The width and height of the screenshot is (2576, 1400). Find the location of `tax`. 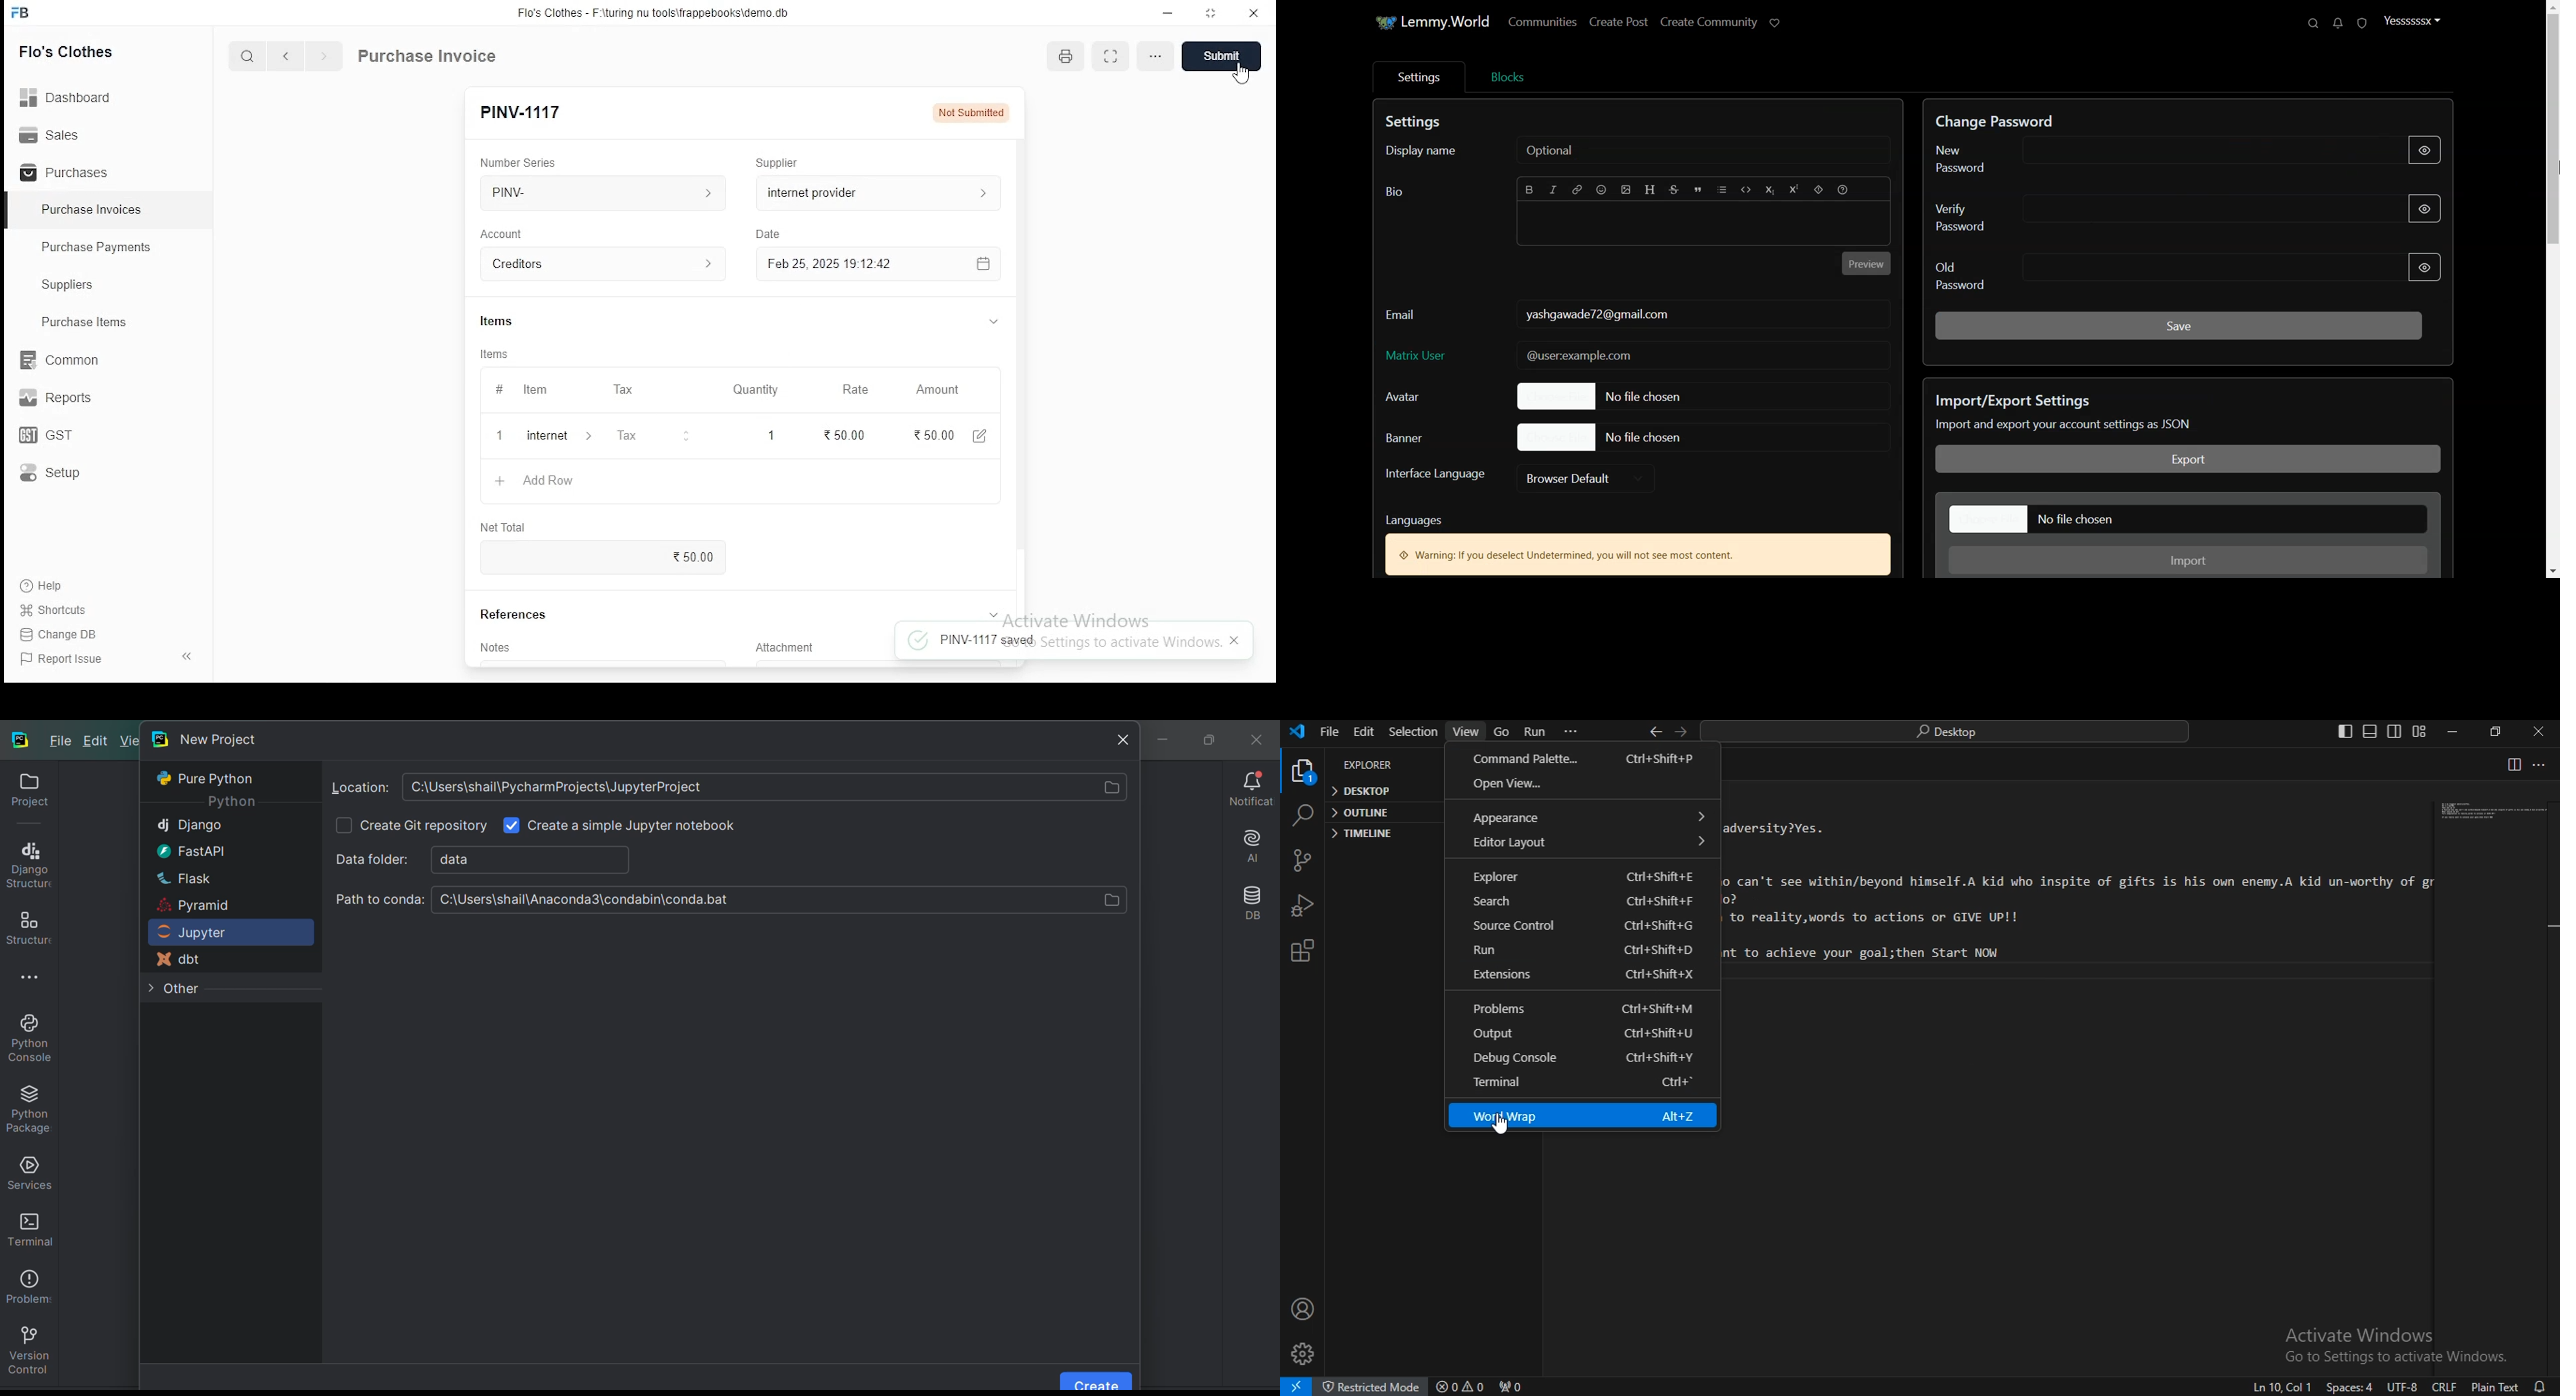

tax is located at coordinates (627, 438).